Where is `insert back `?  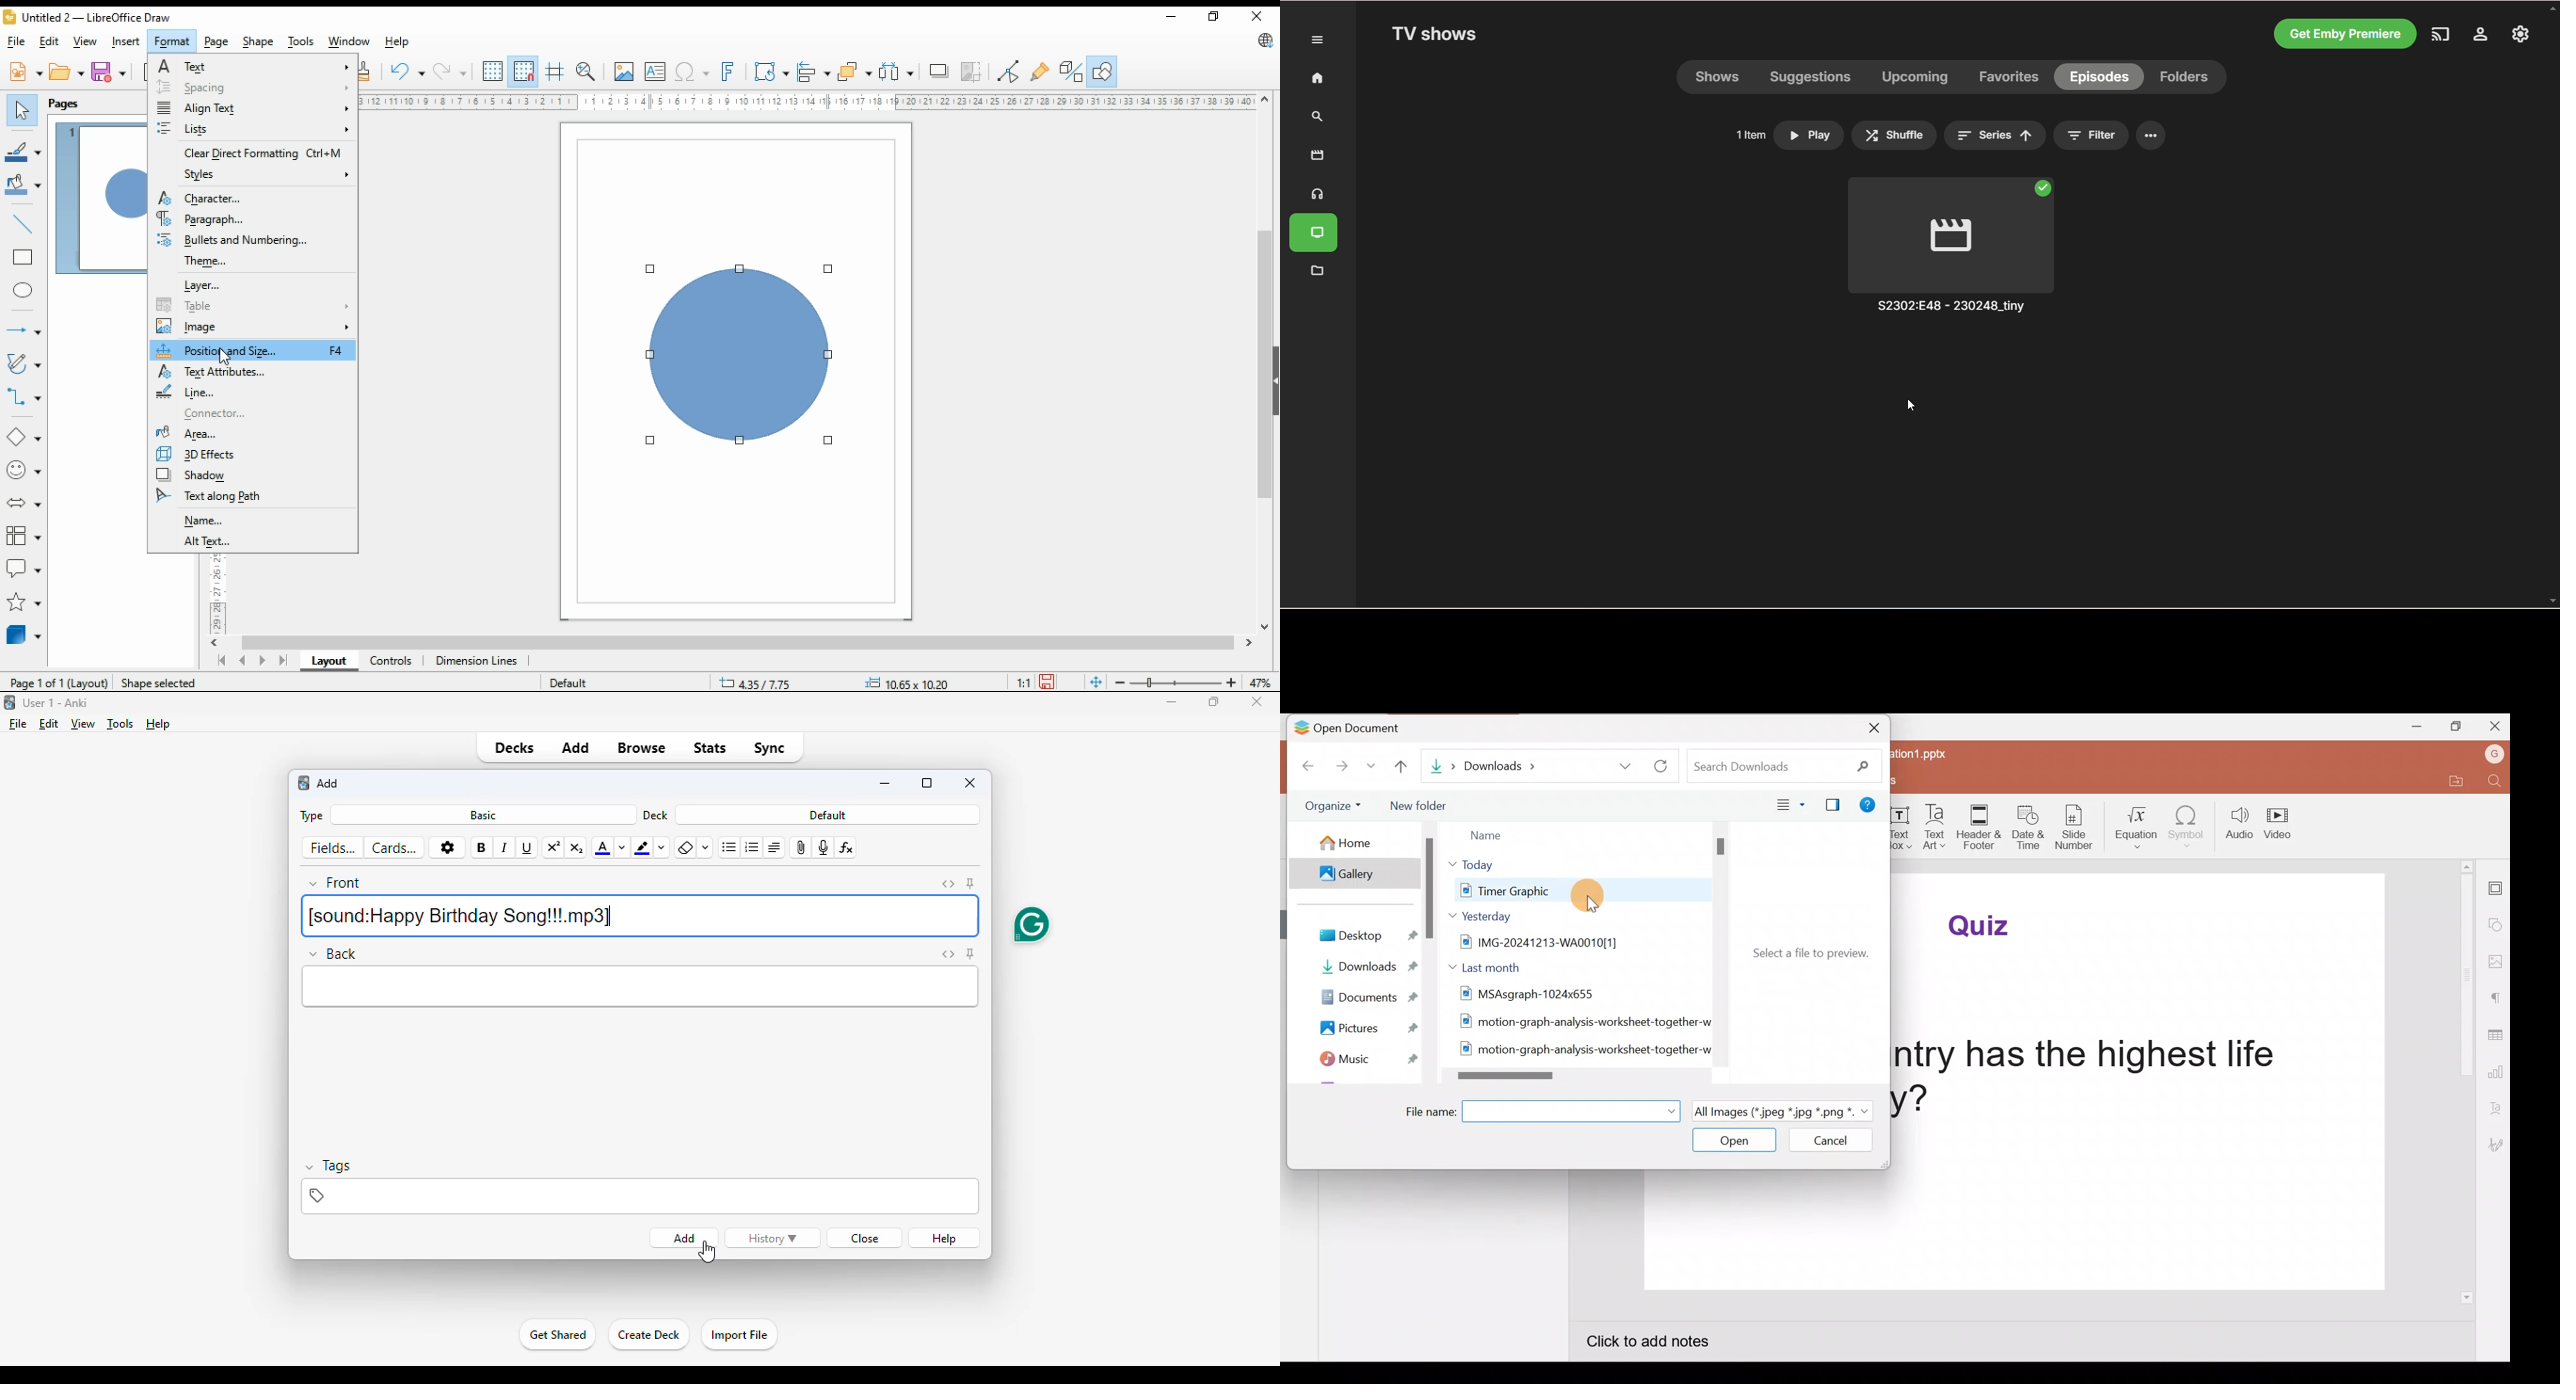 insert back  is located at coordinates (641, 988).